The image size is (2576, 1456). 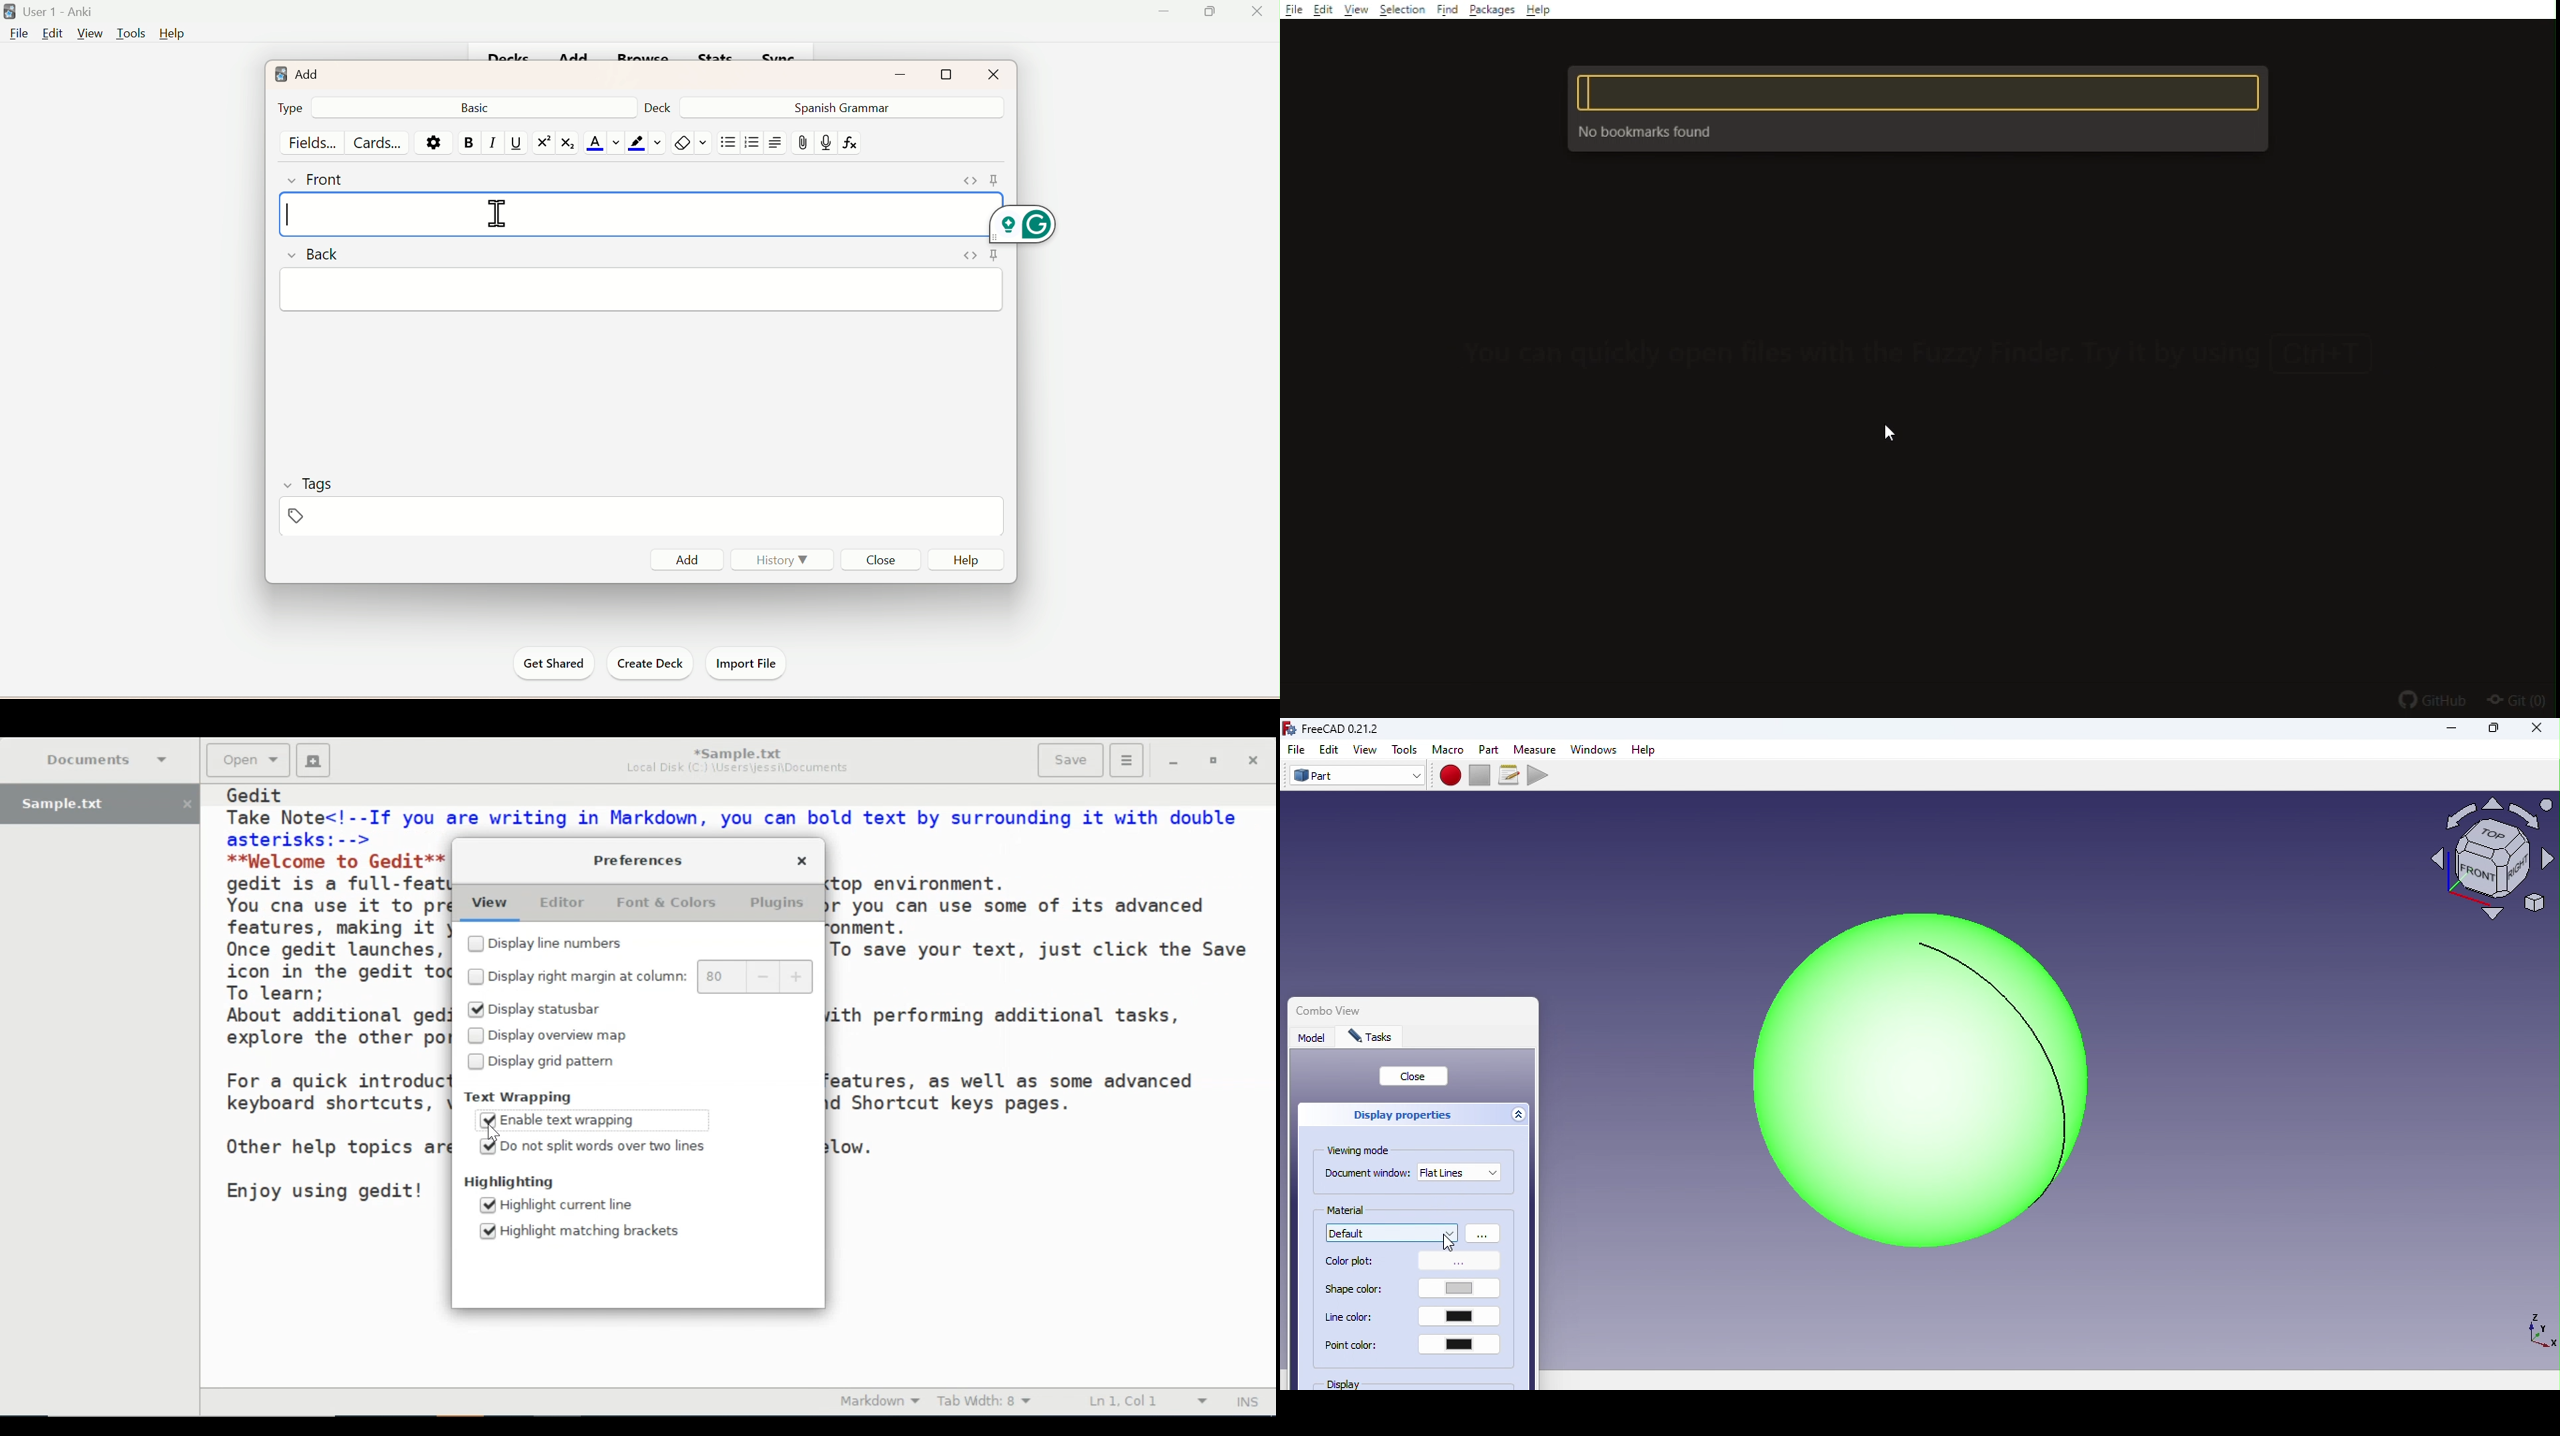 What do you see at coordinates (542, 1063) in the screenshot?
I see `(un)select Display grid pattern` at bounding box center [542, 1063].